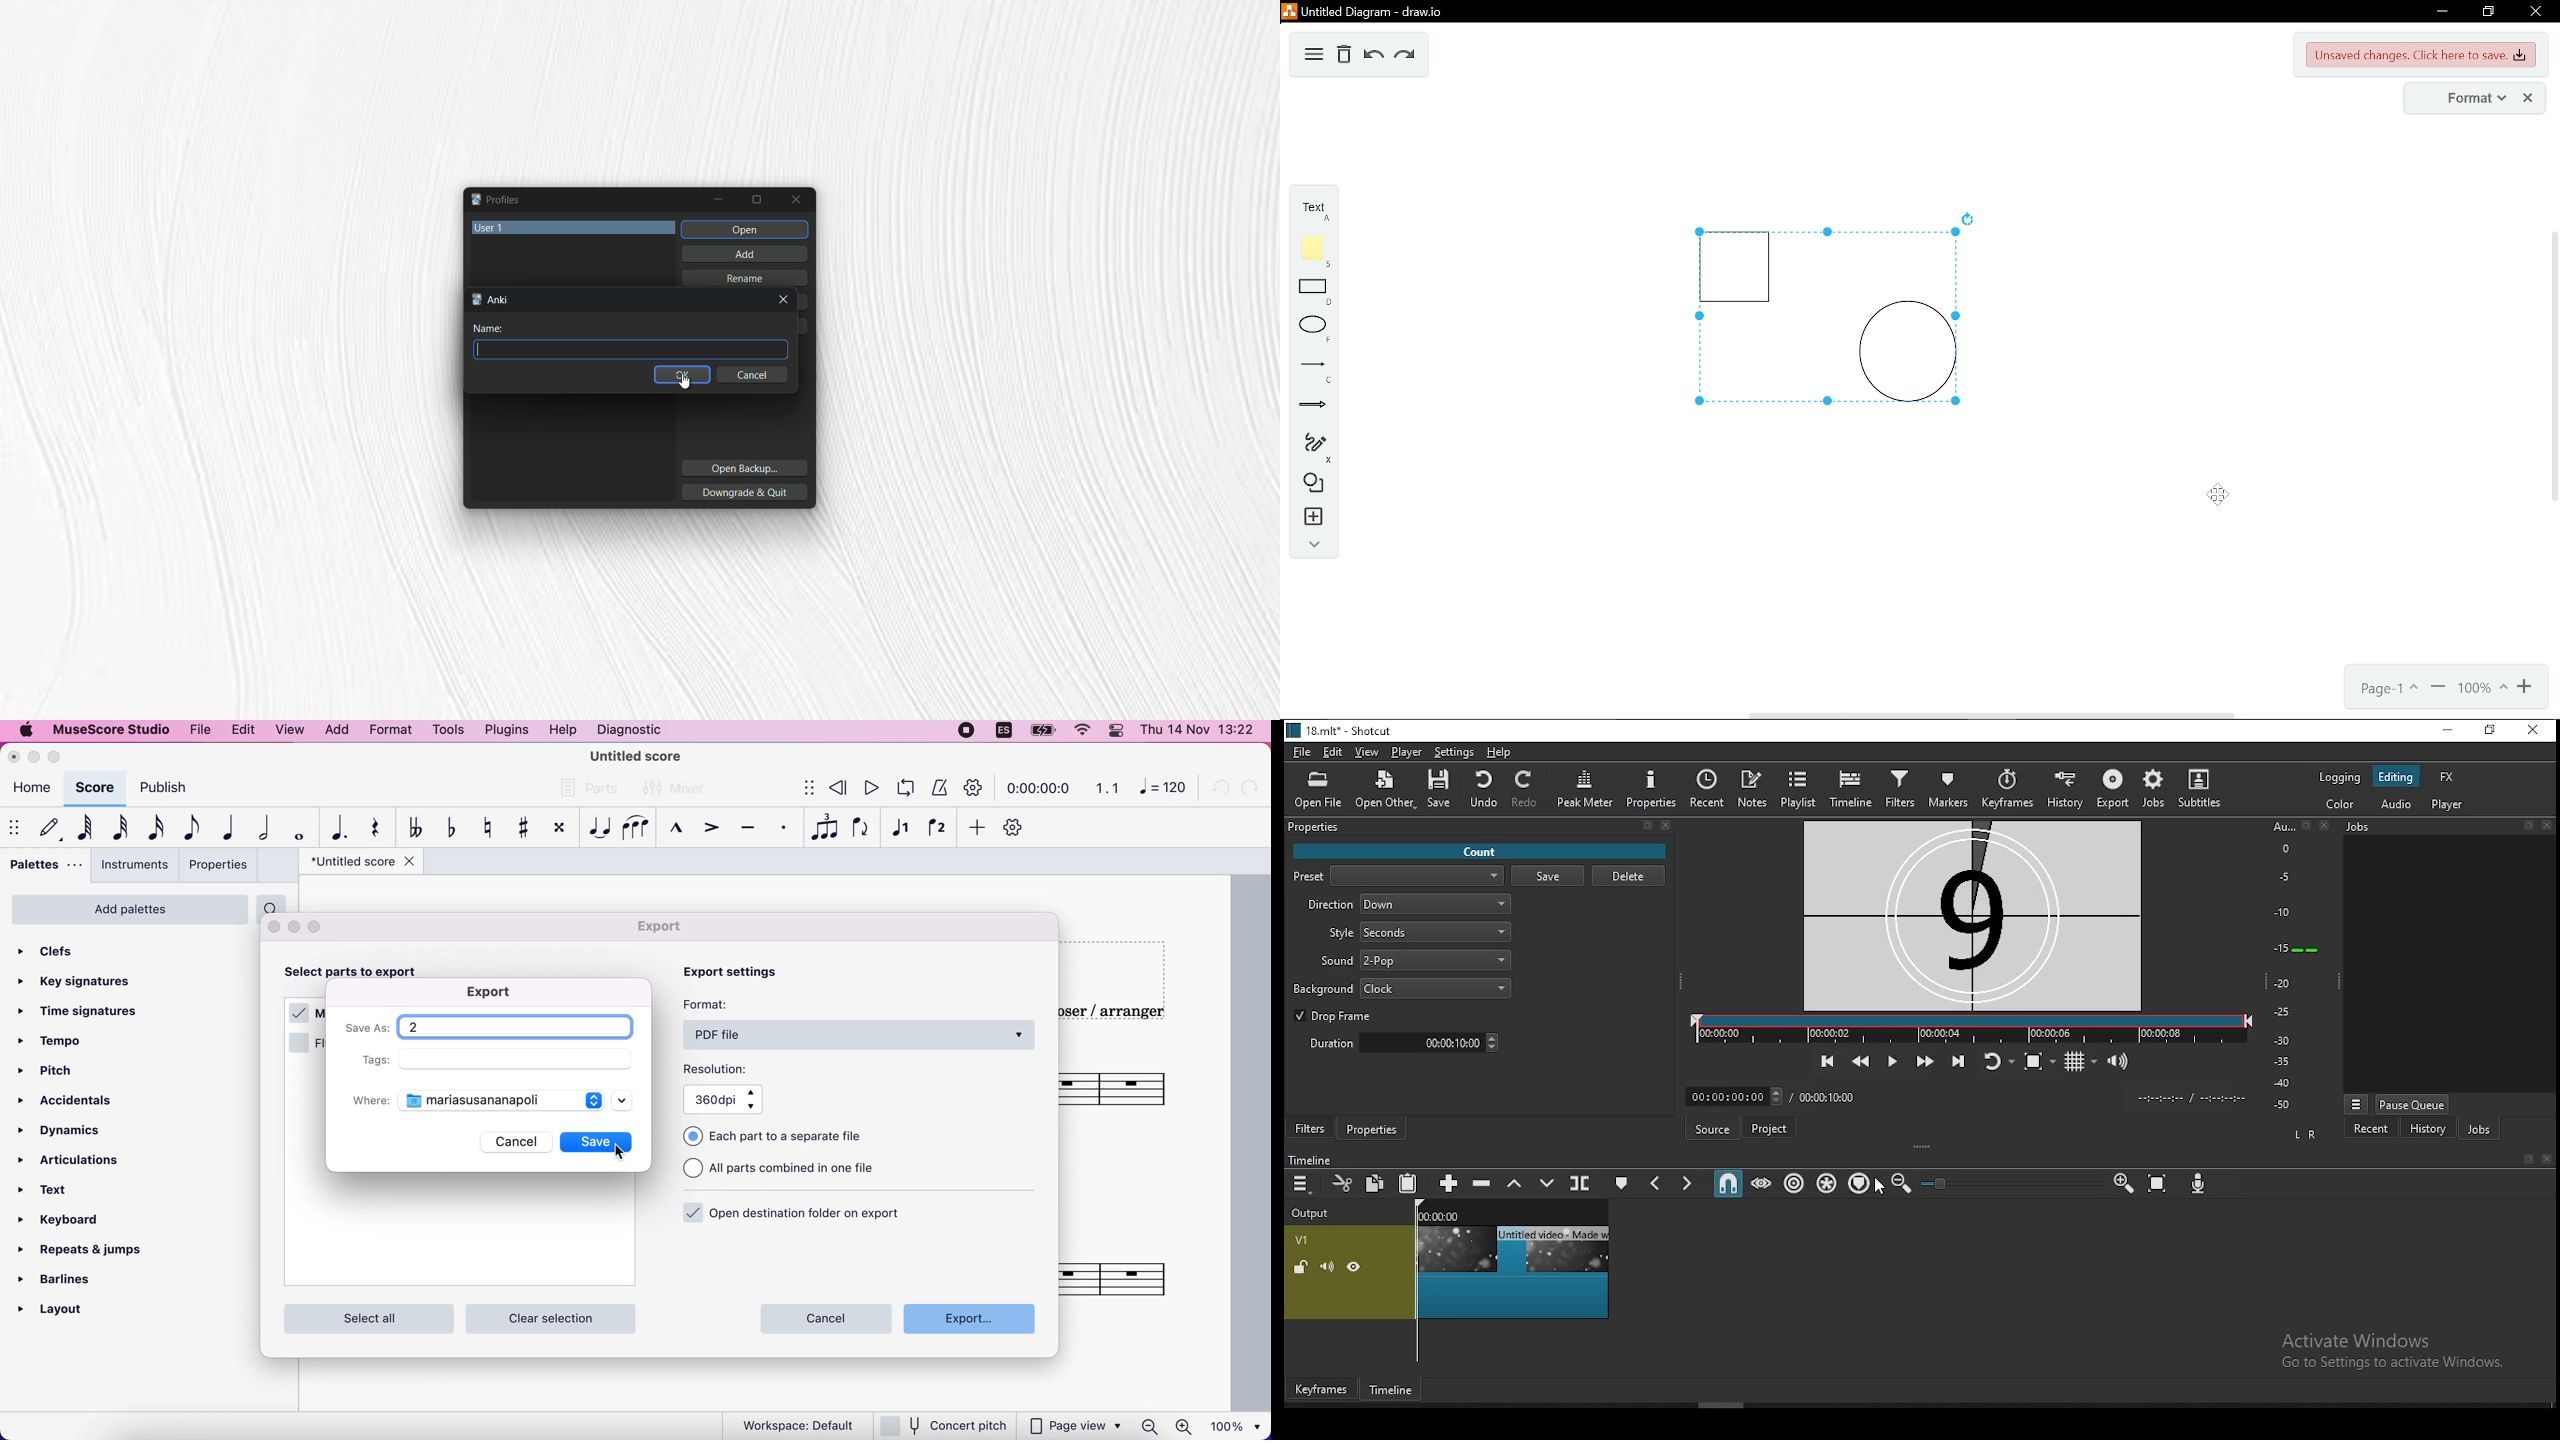 The image size is (2576, 1456). What do you see at coordinates (94, 1012) in the screenshot?
I see `time signatures` at bounding box center [94, 1012].